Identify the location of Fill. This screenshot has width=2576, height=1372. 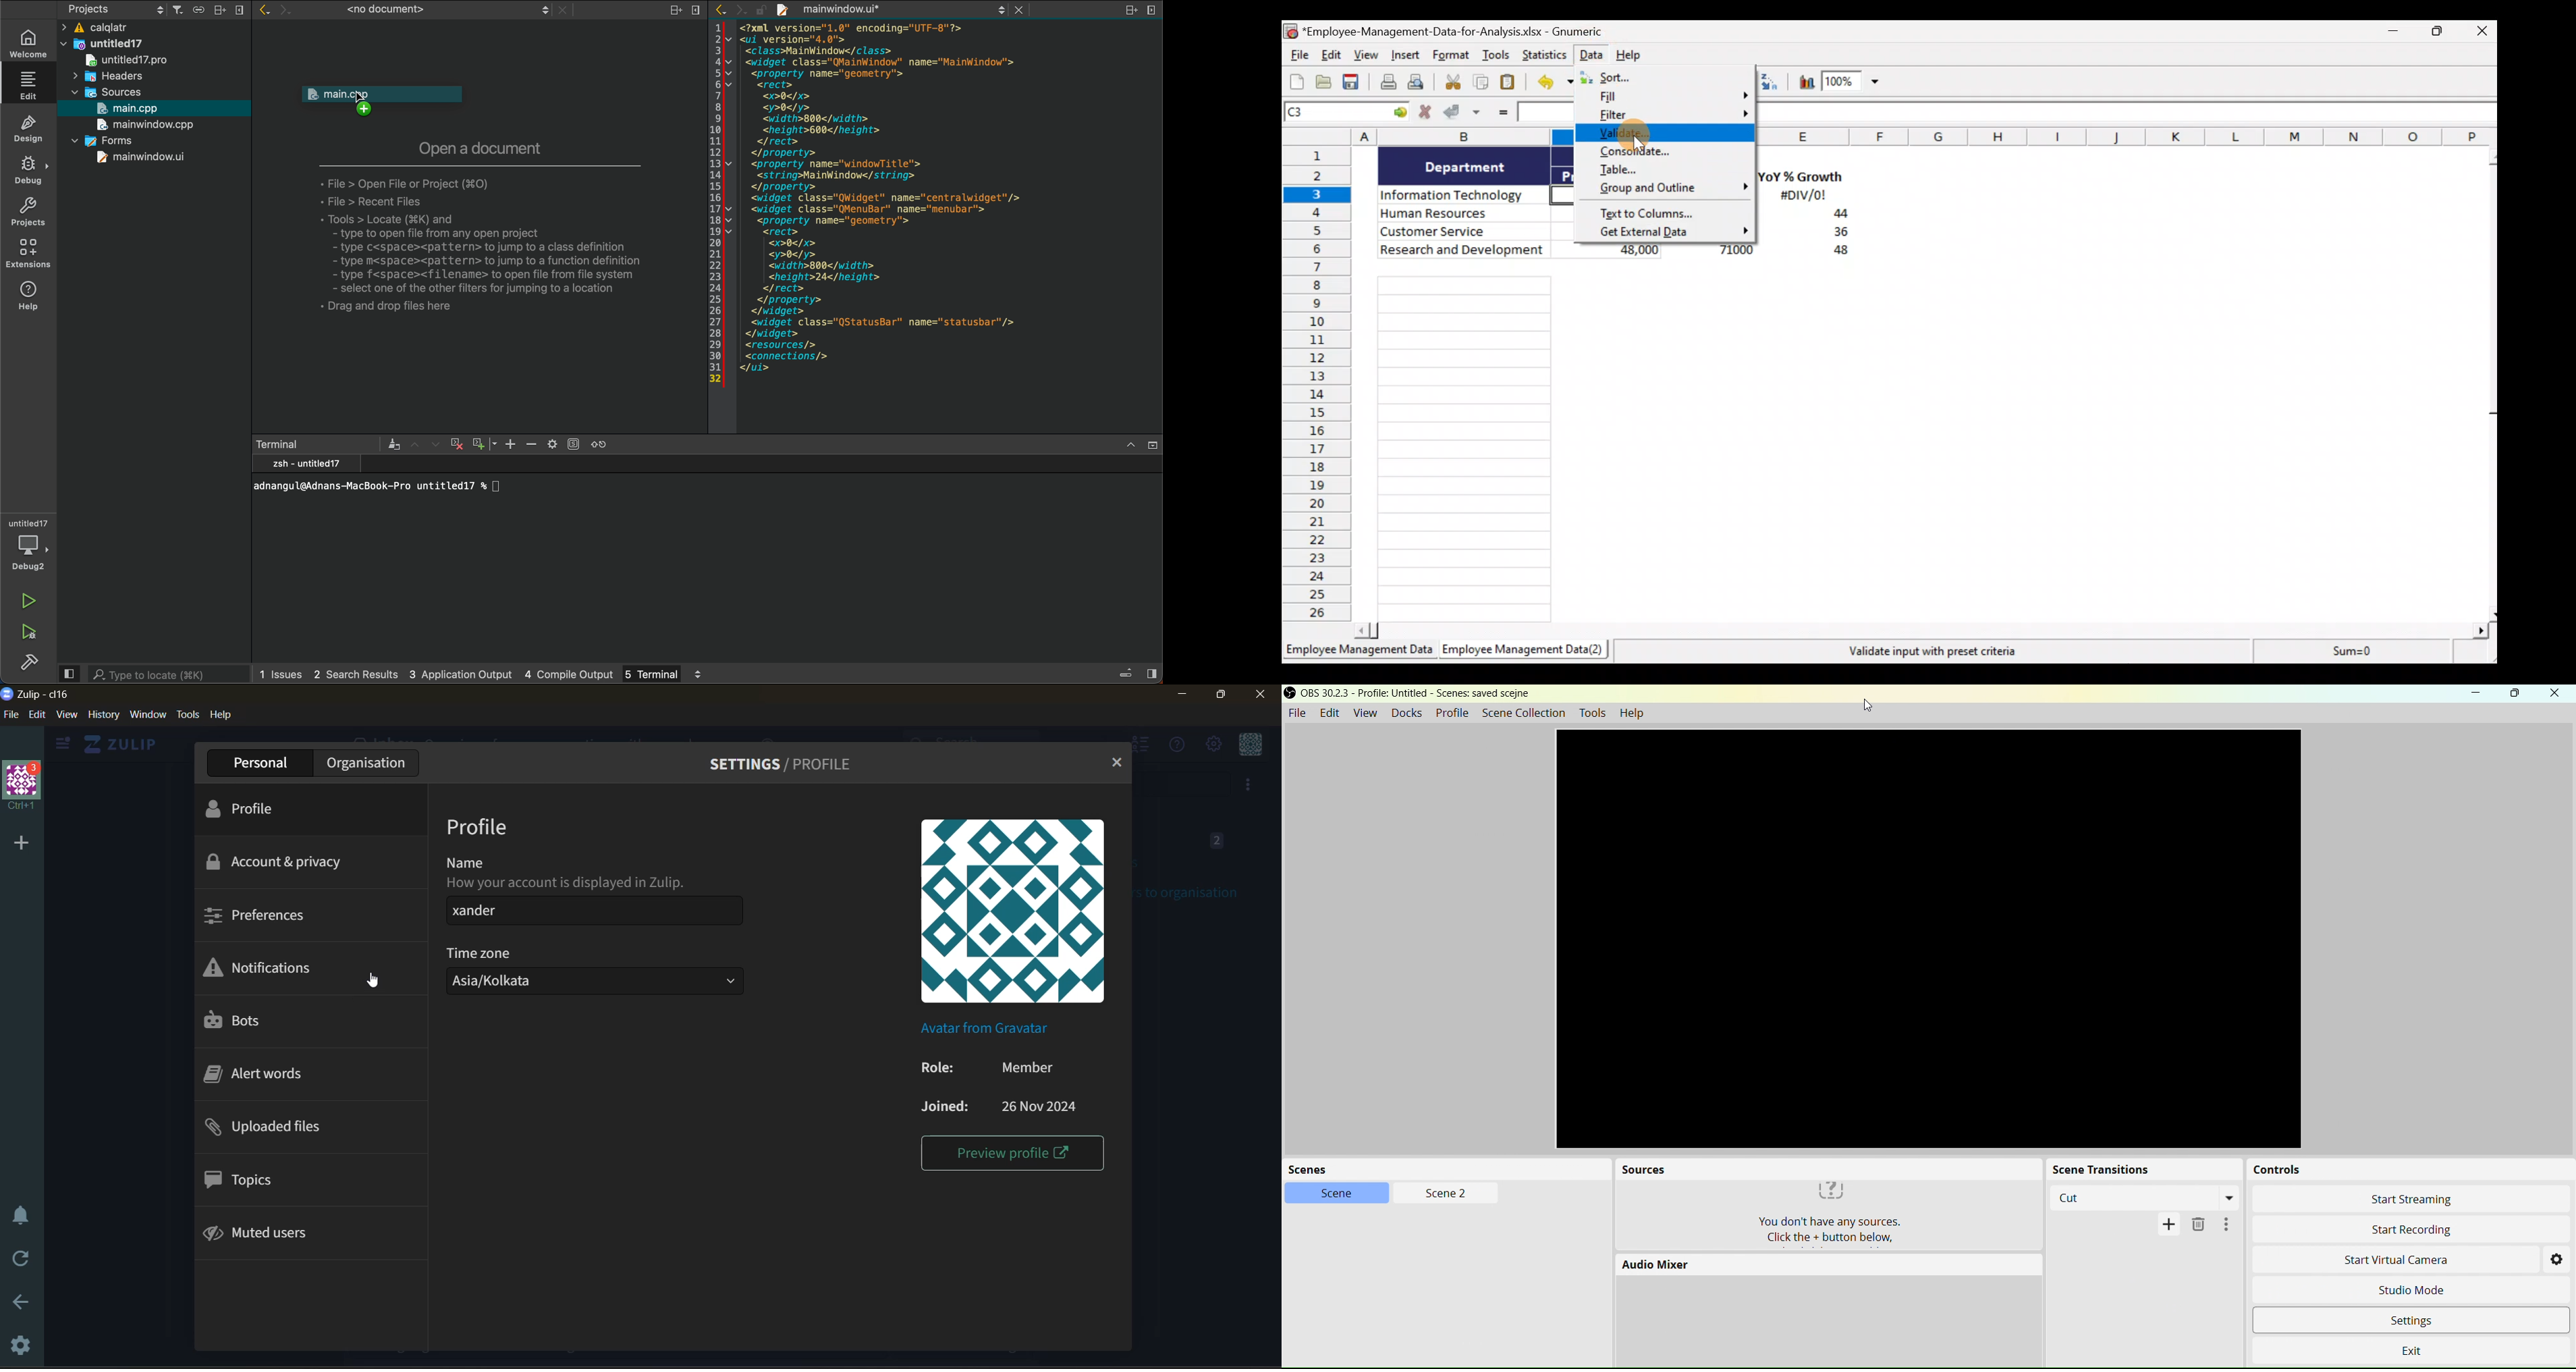
(1672, 100).